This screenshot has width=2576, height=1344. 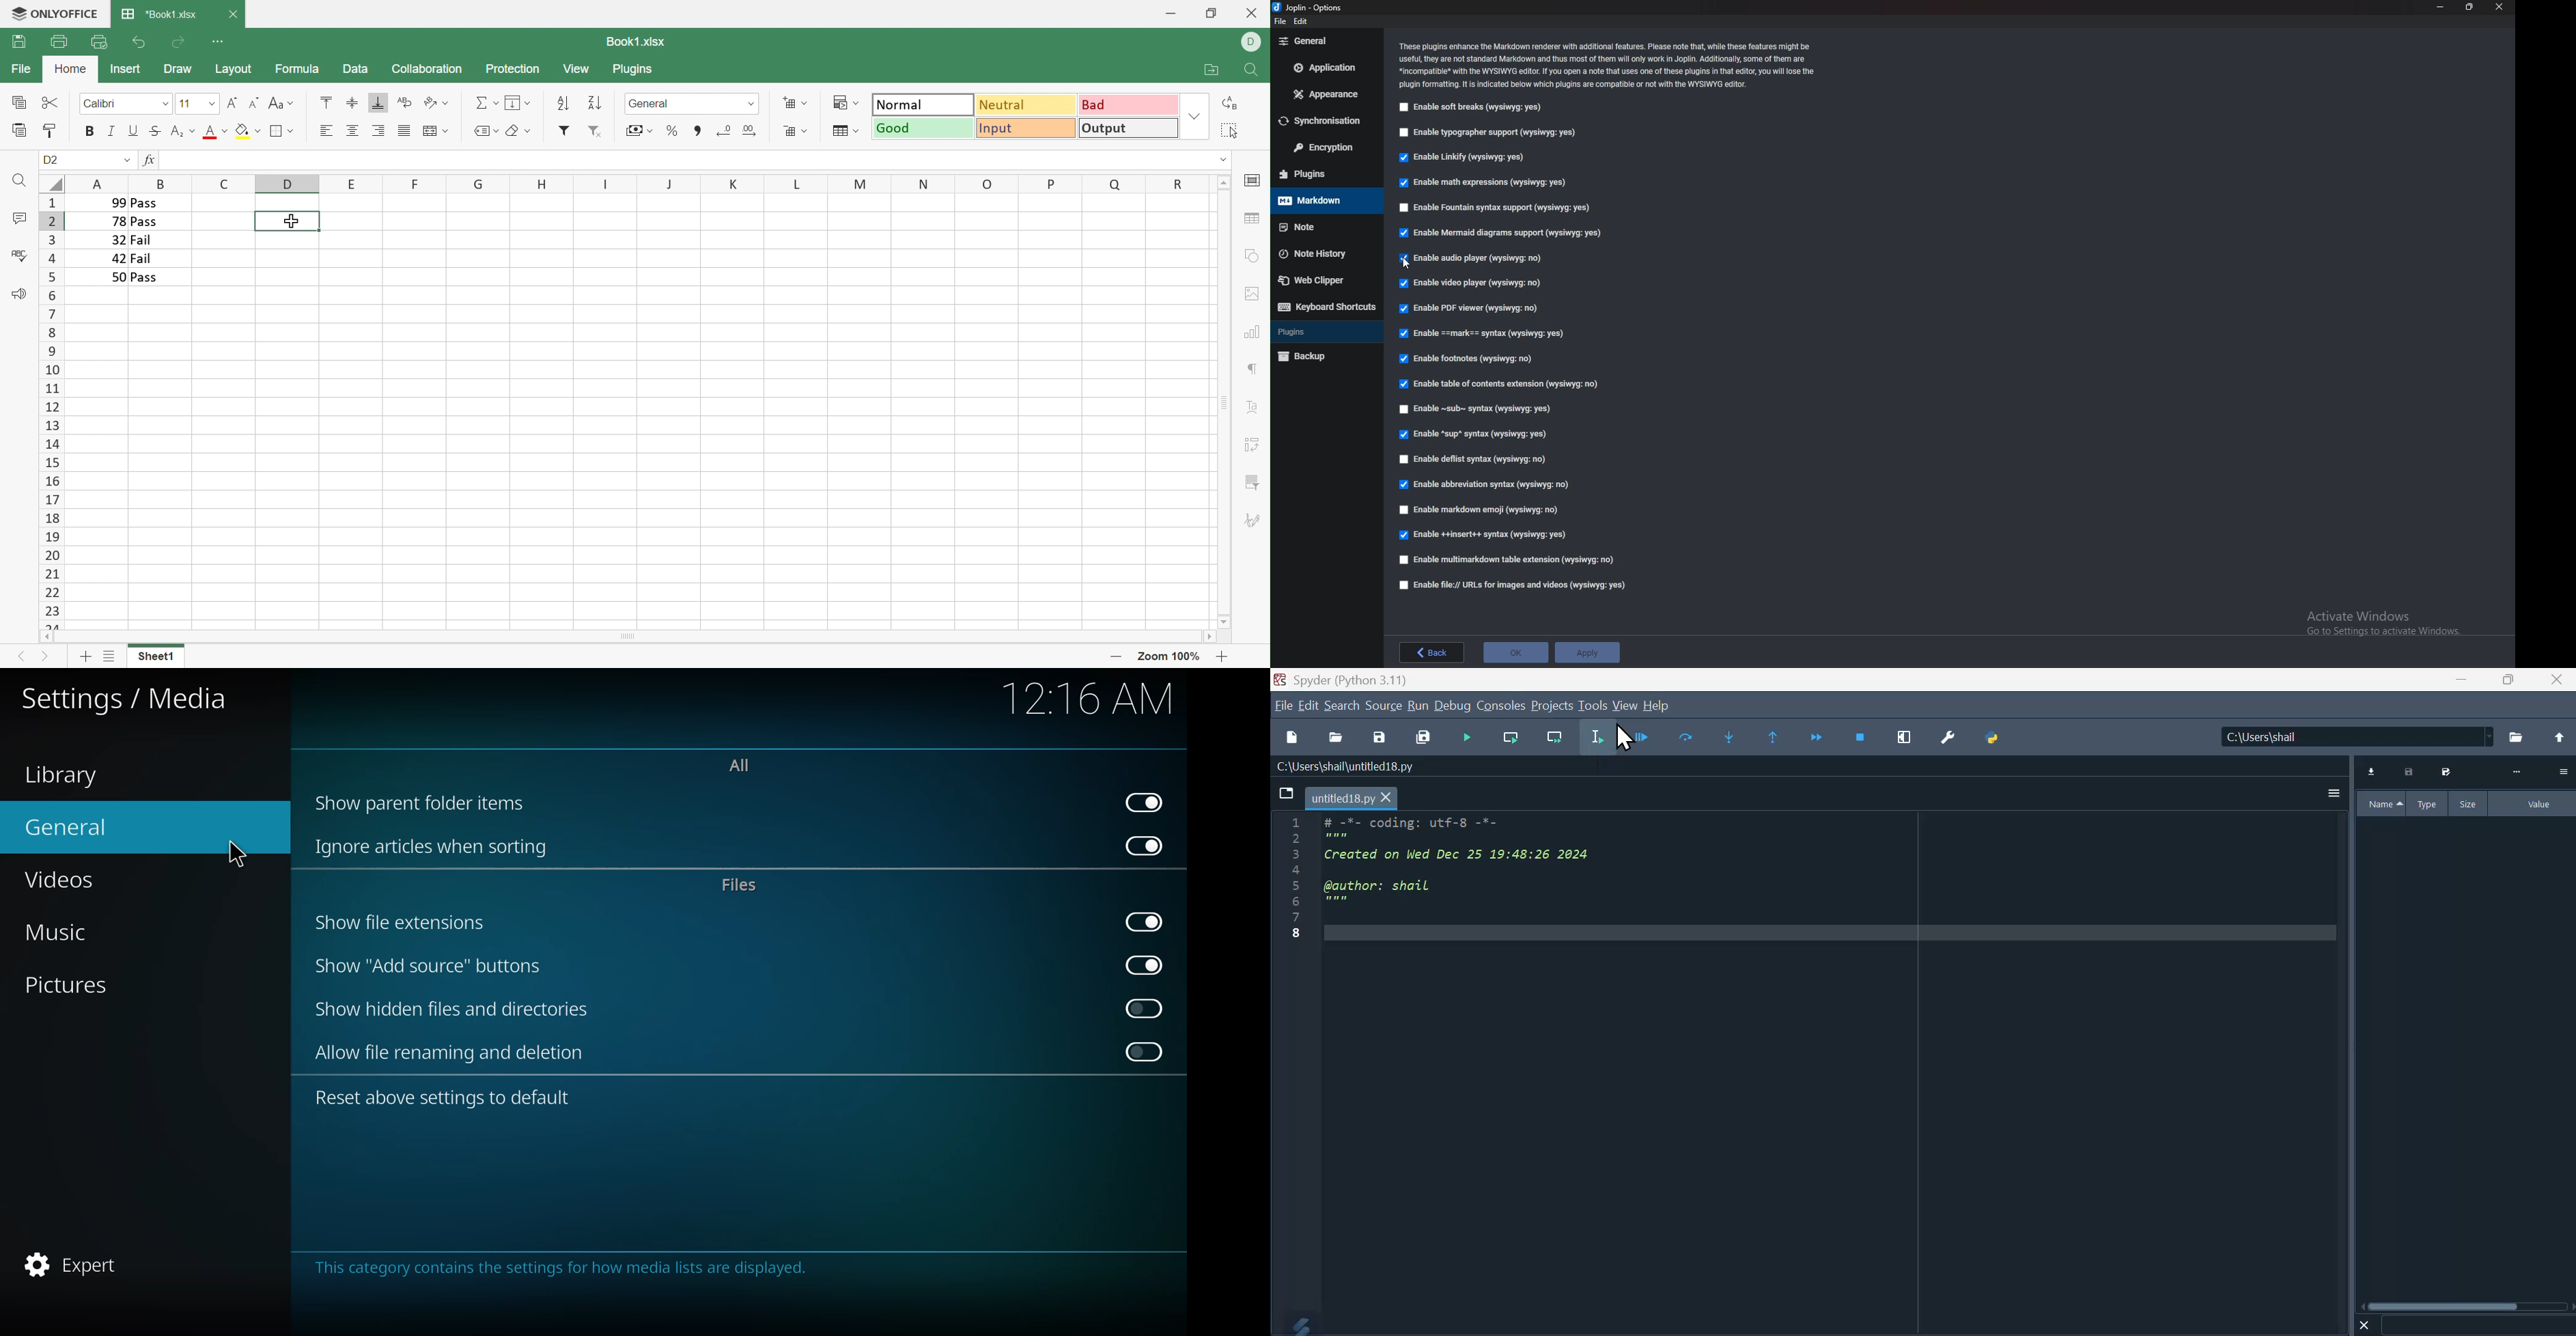 I want to click on Close, so click(x=2558, y=680).